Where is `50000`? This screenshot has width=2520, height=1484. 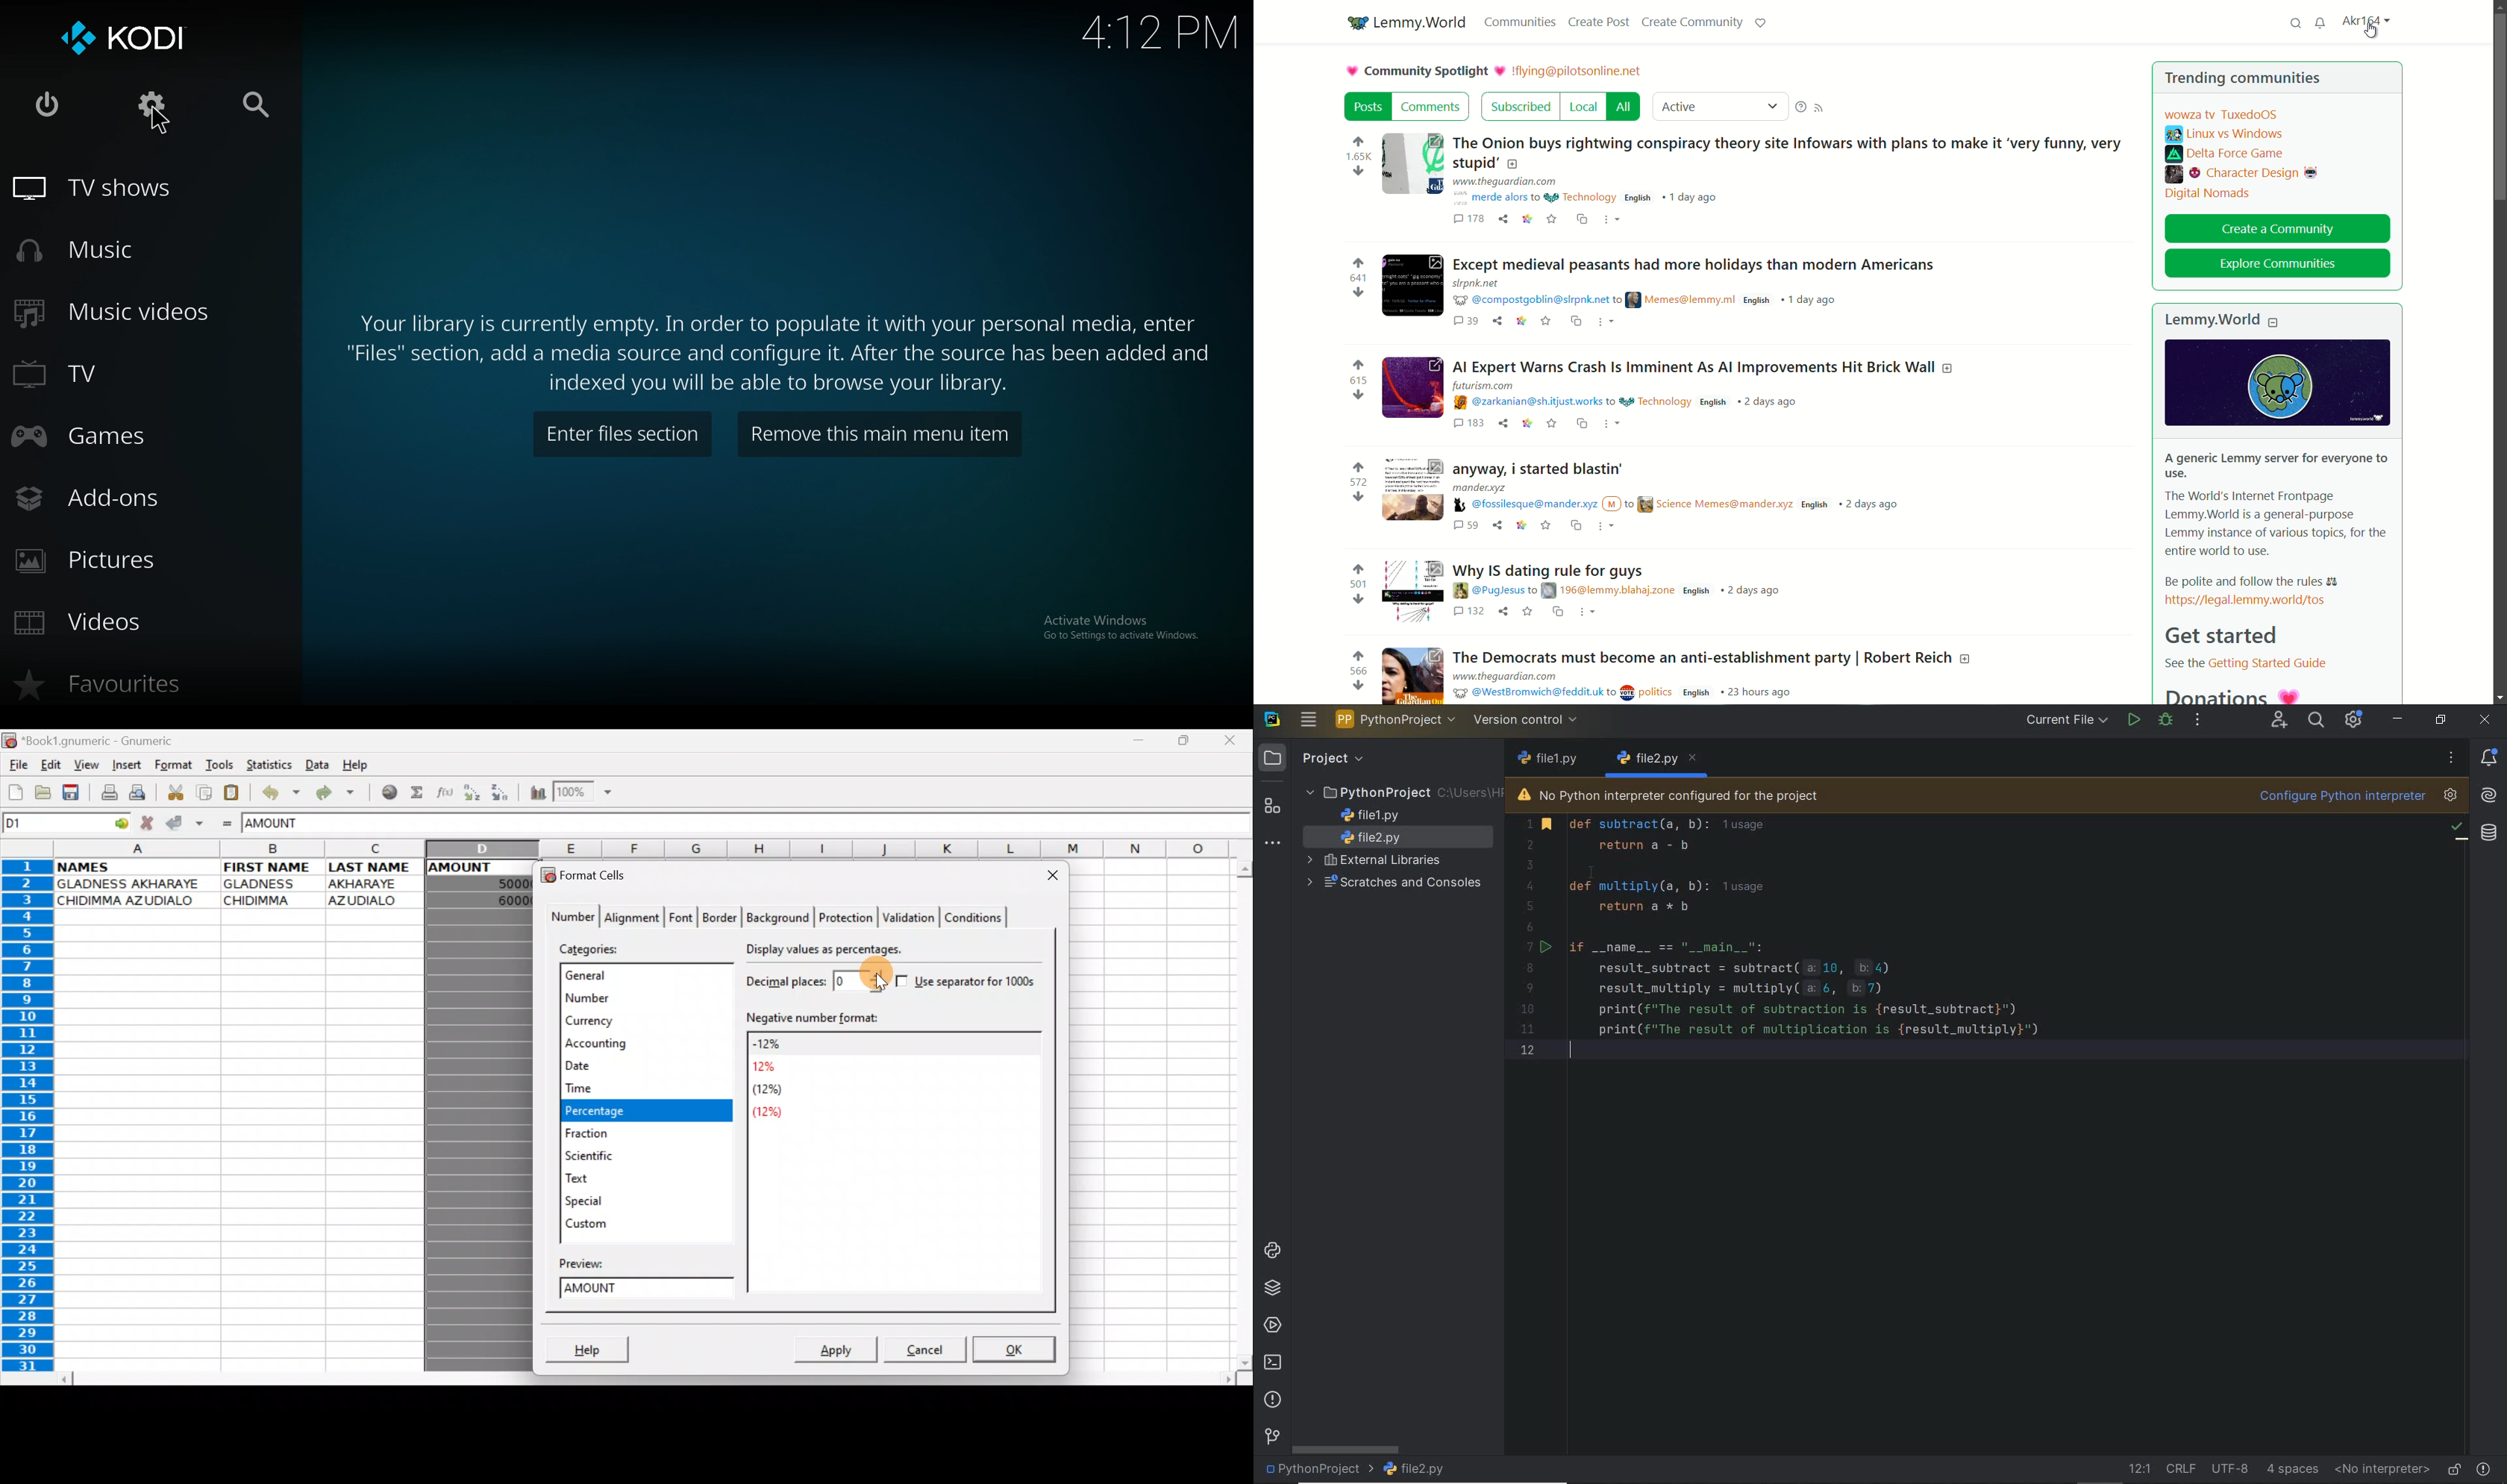
50000 is located at coordinates (496, 883).